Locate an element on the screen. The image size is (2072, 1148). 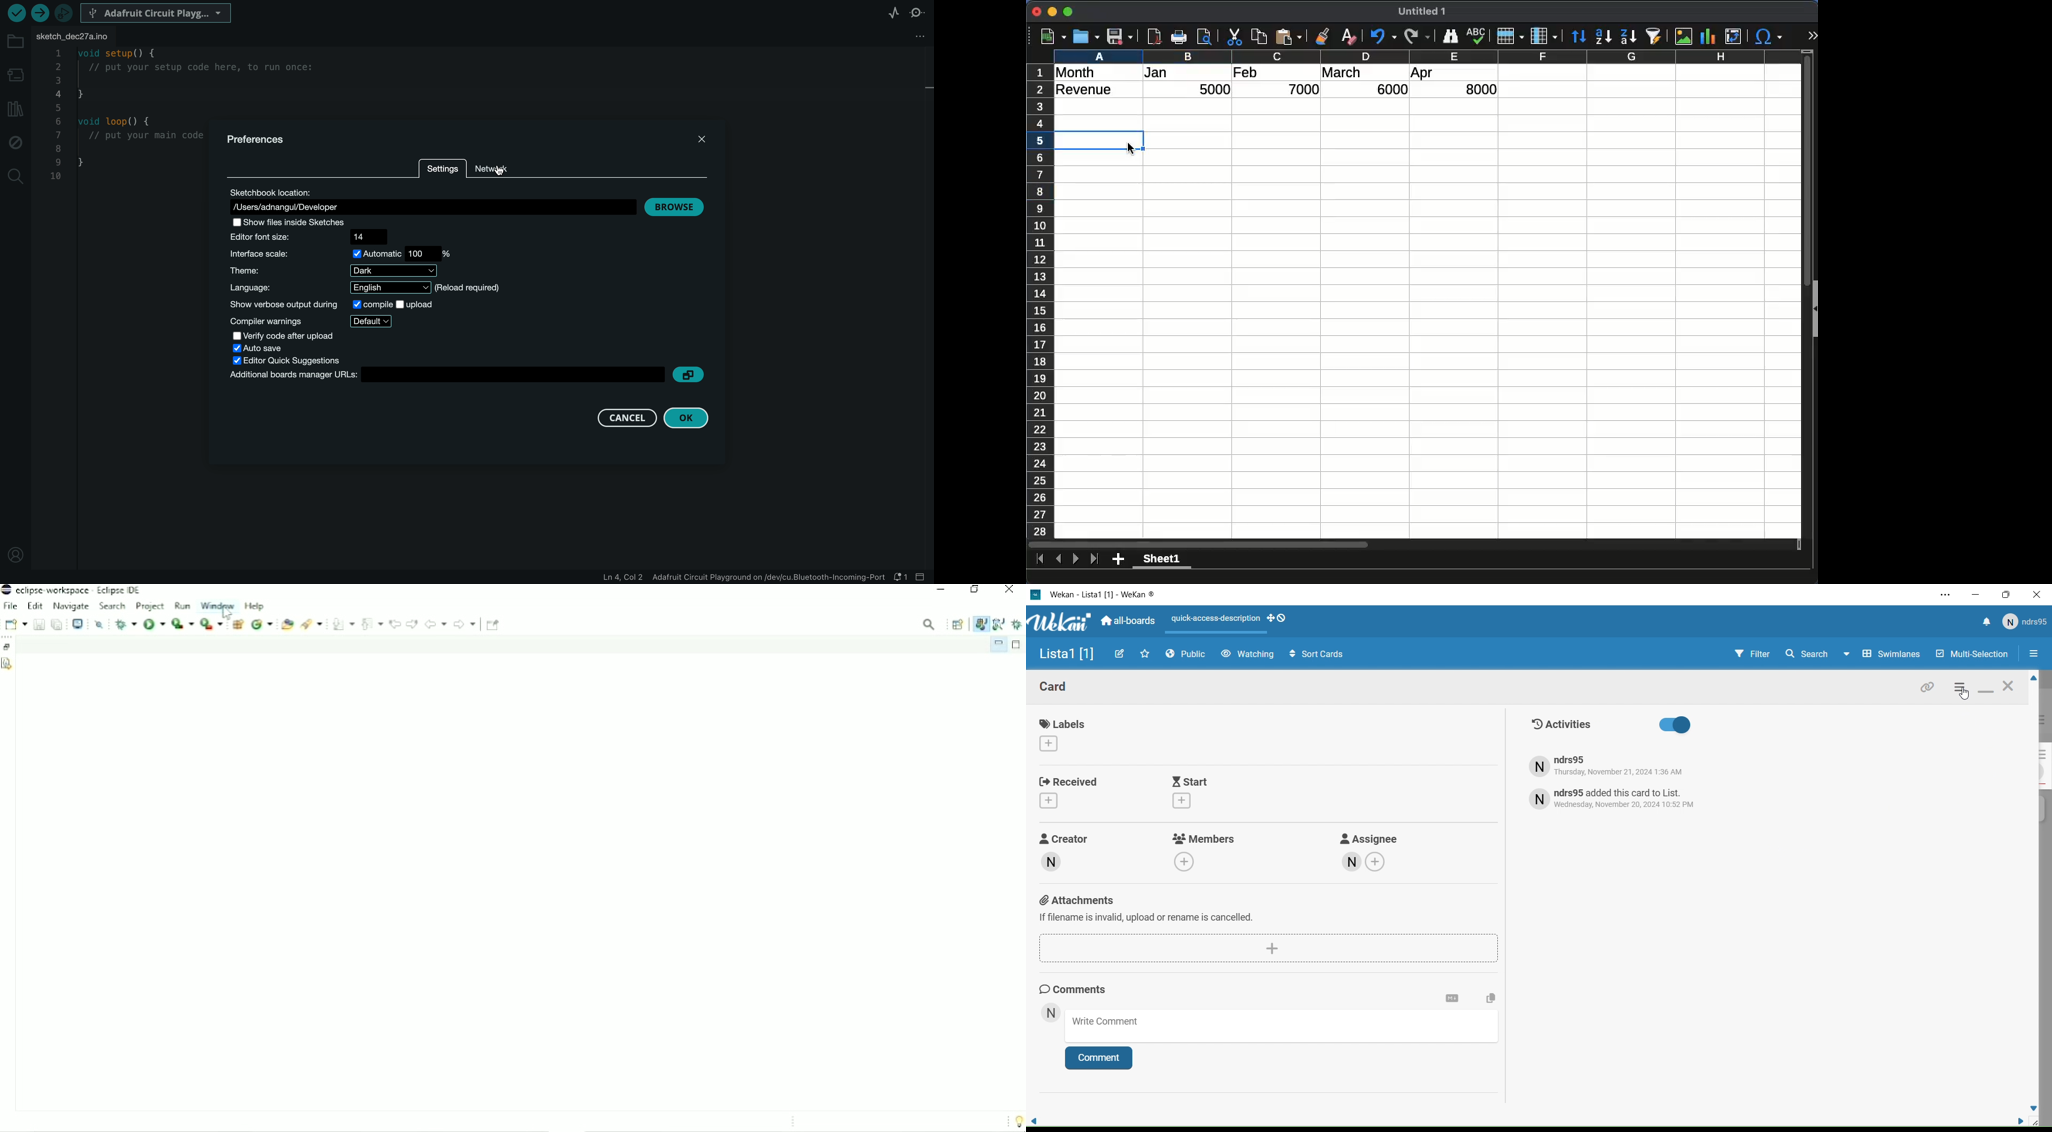
Run last tool is located at coordinates (212, 623).